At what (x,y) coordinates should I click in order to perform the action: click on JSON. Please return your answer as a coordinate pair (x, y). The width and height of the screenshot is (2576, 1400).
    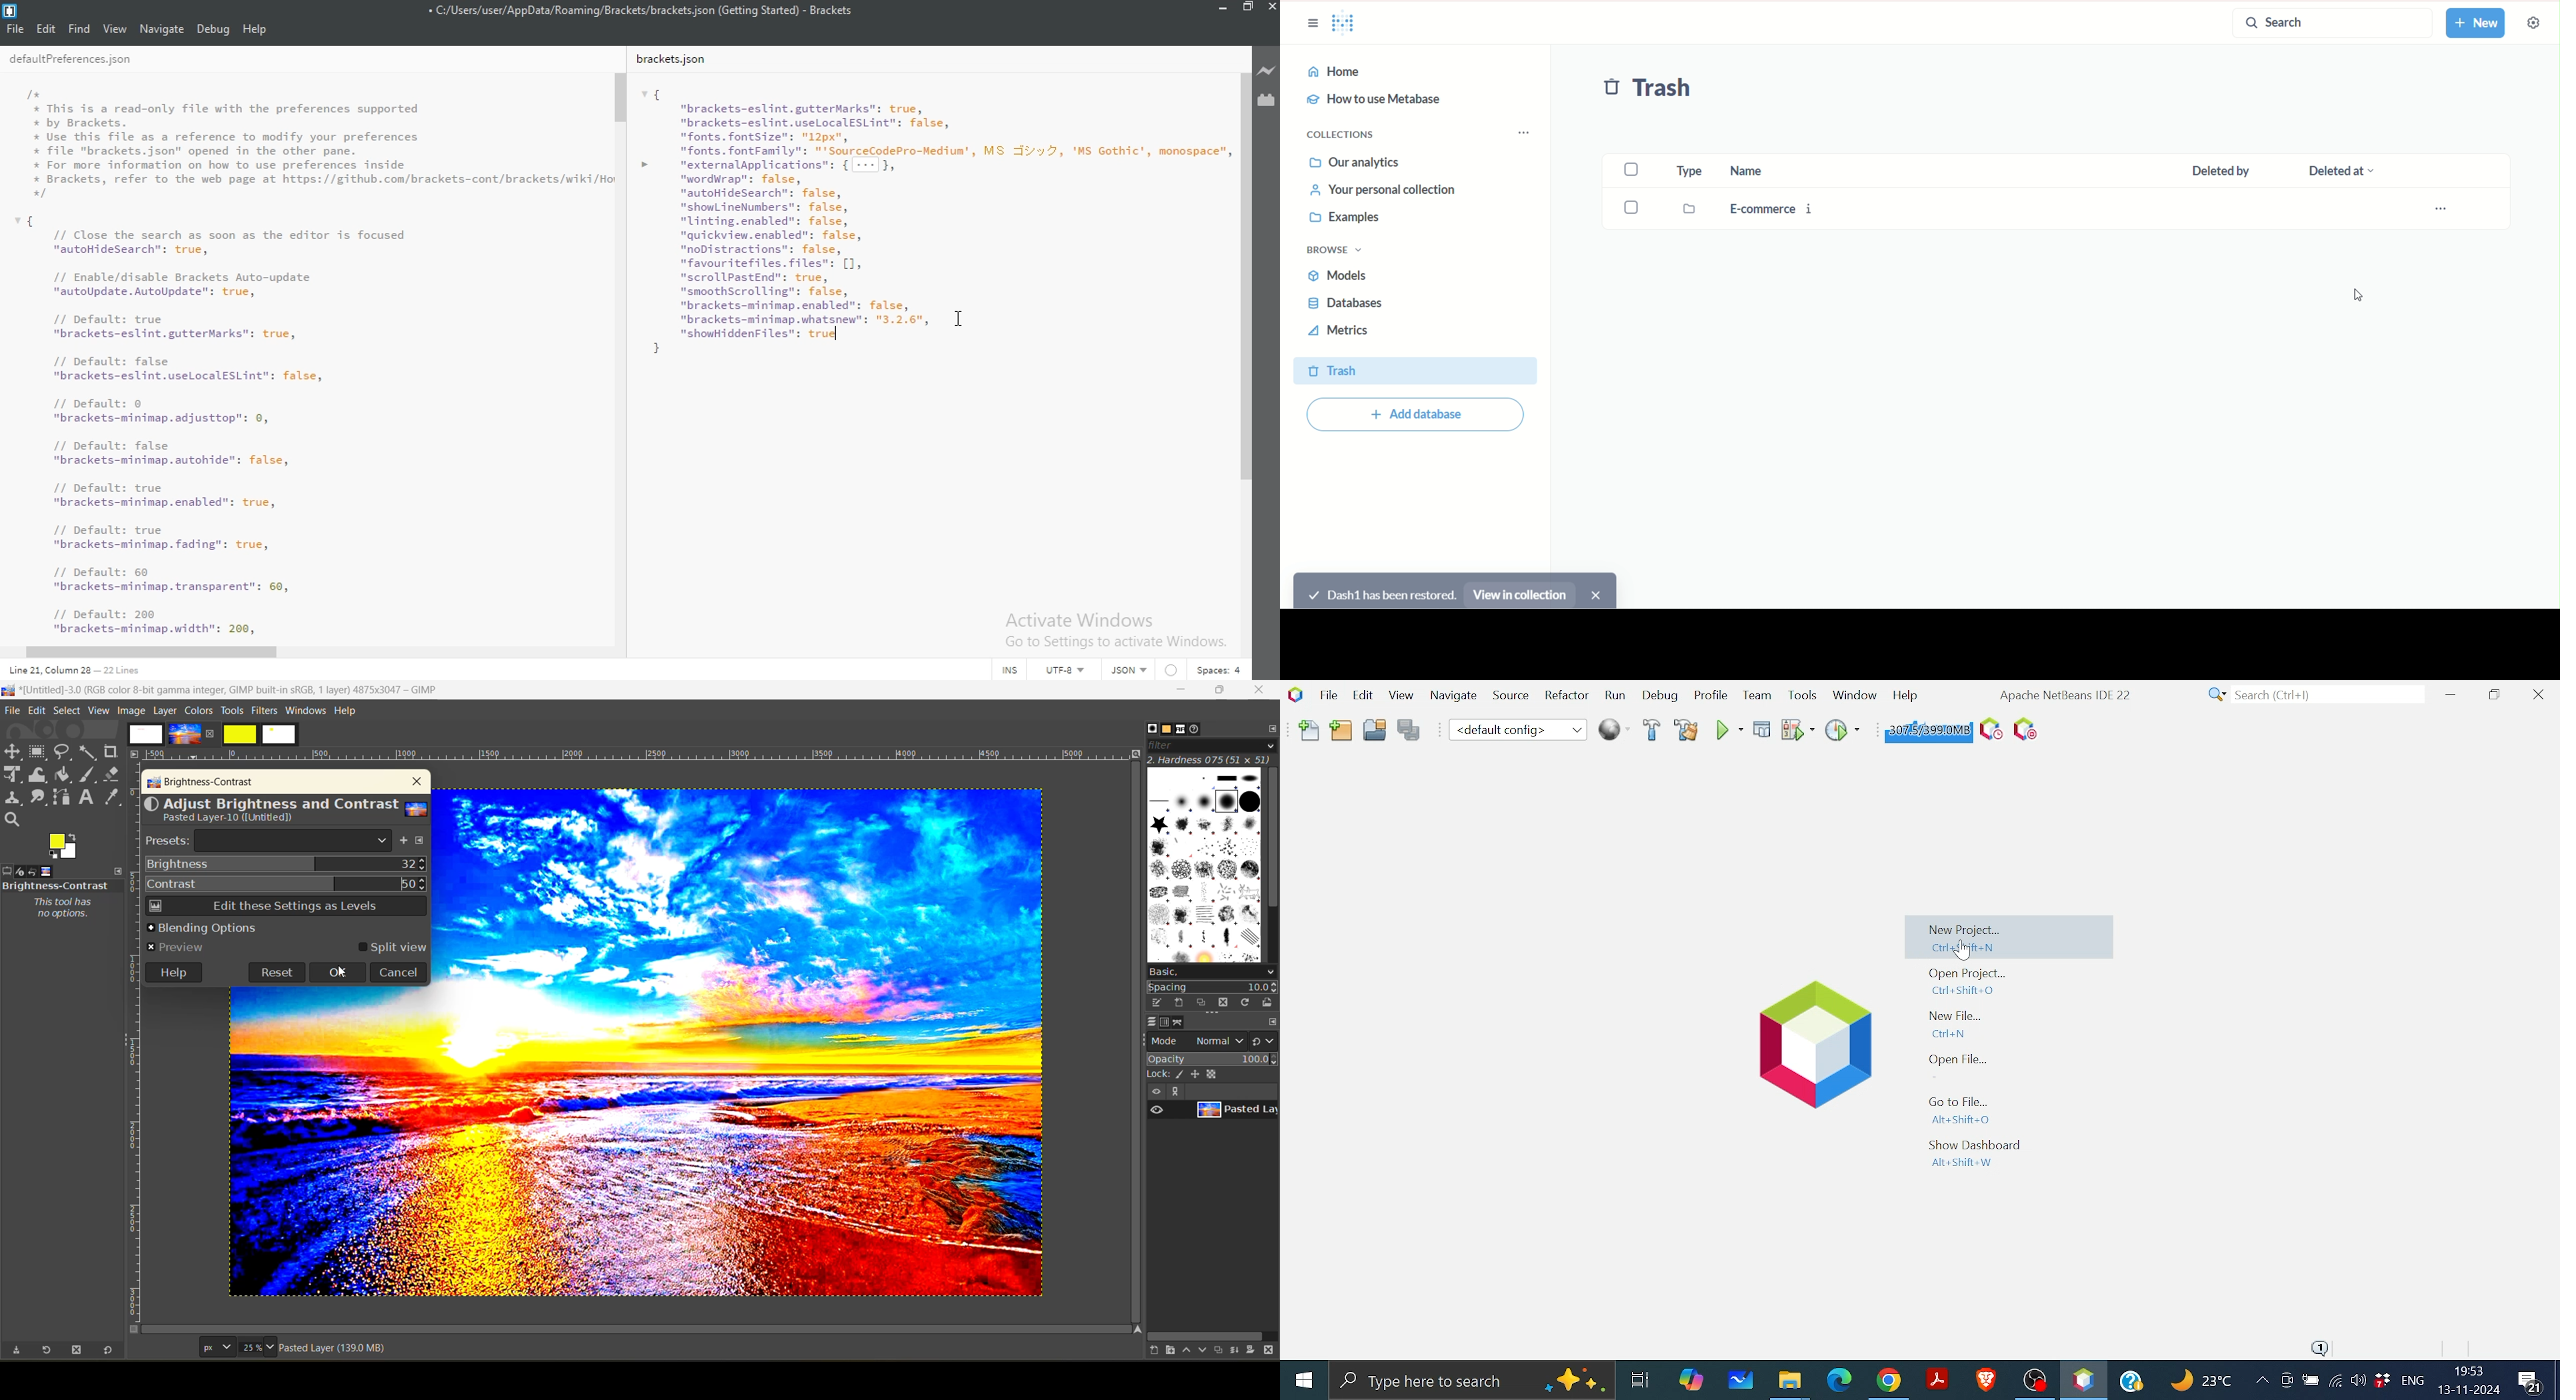
    Looking at the image, I should click on (1125, 671).